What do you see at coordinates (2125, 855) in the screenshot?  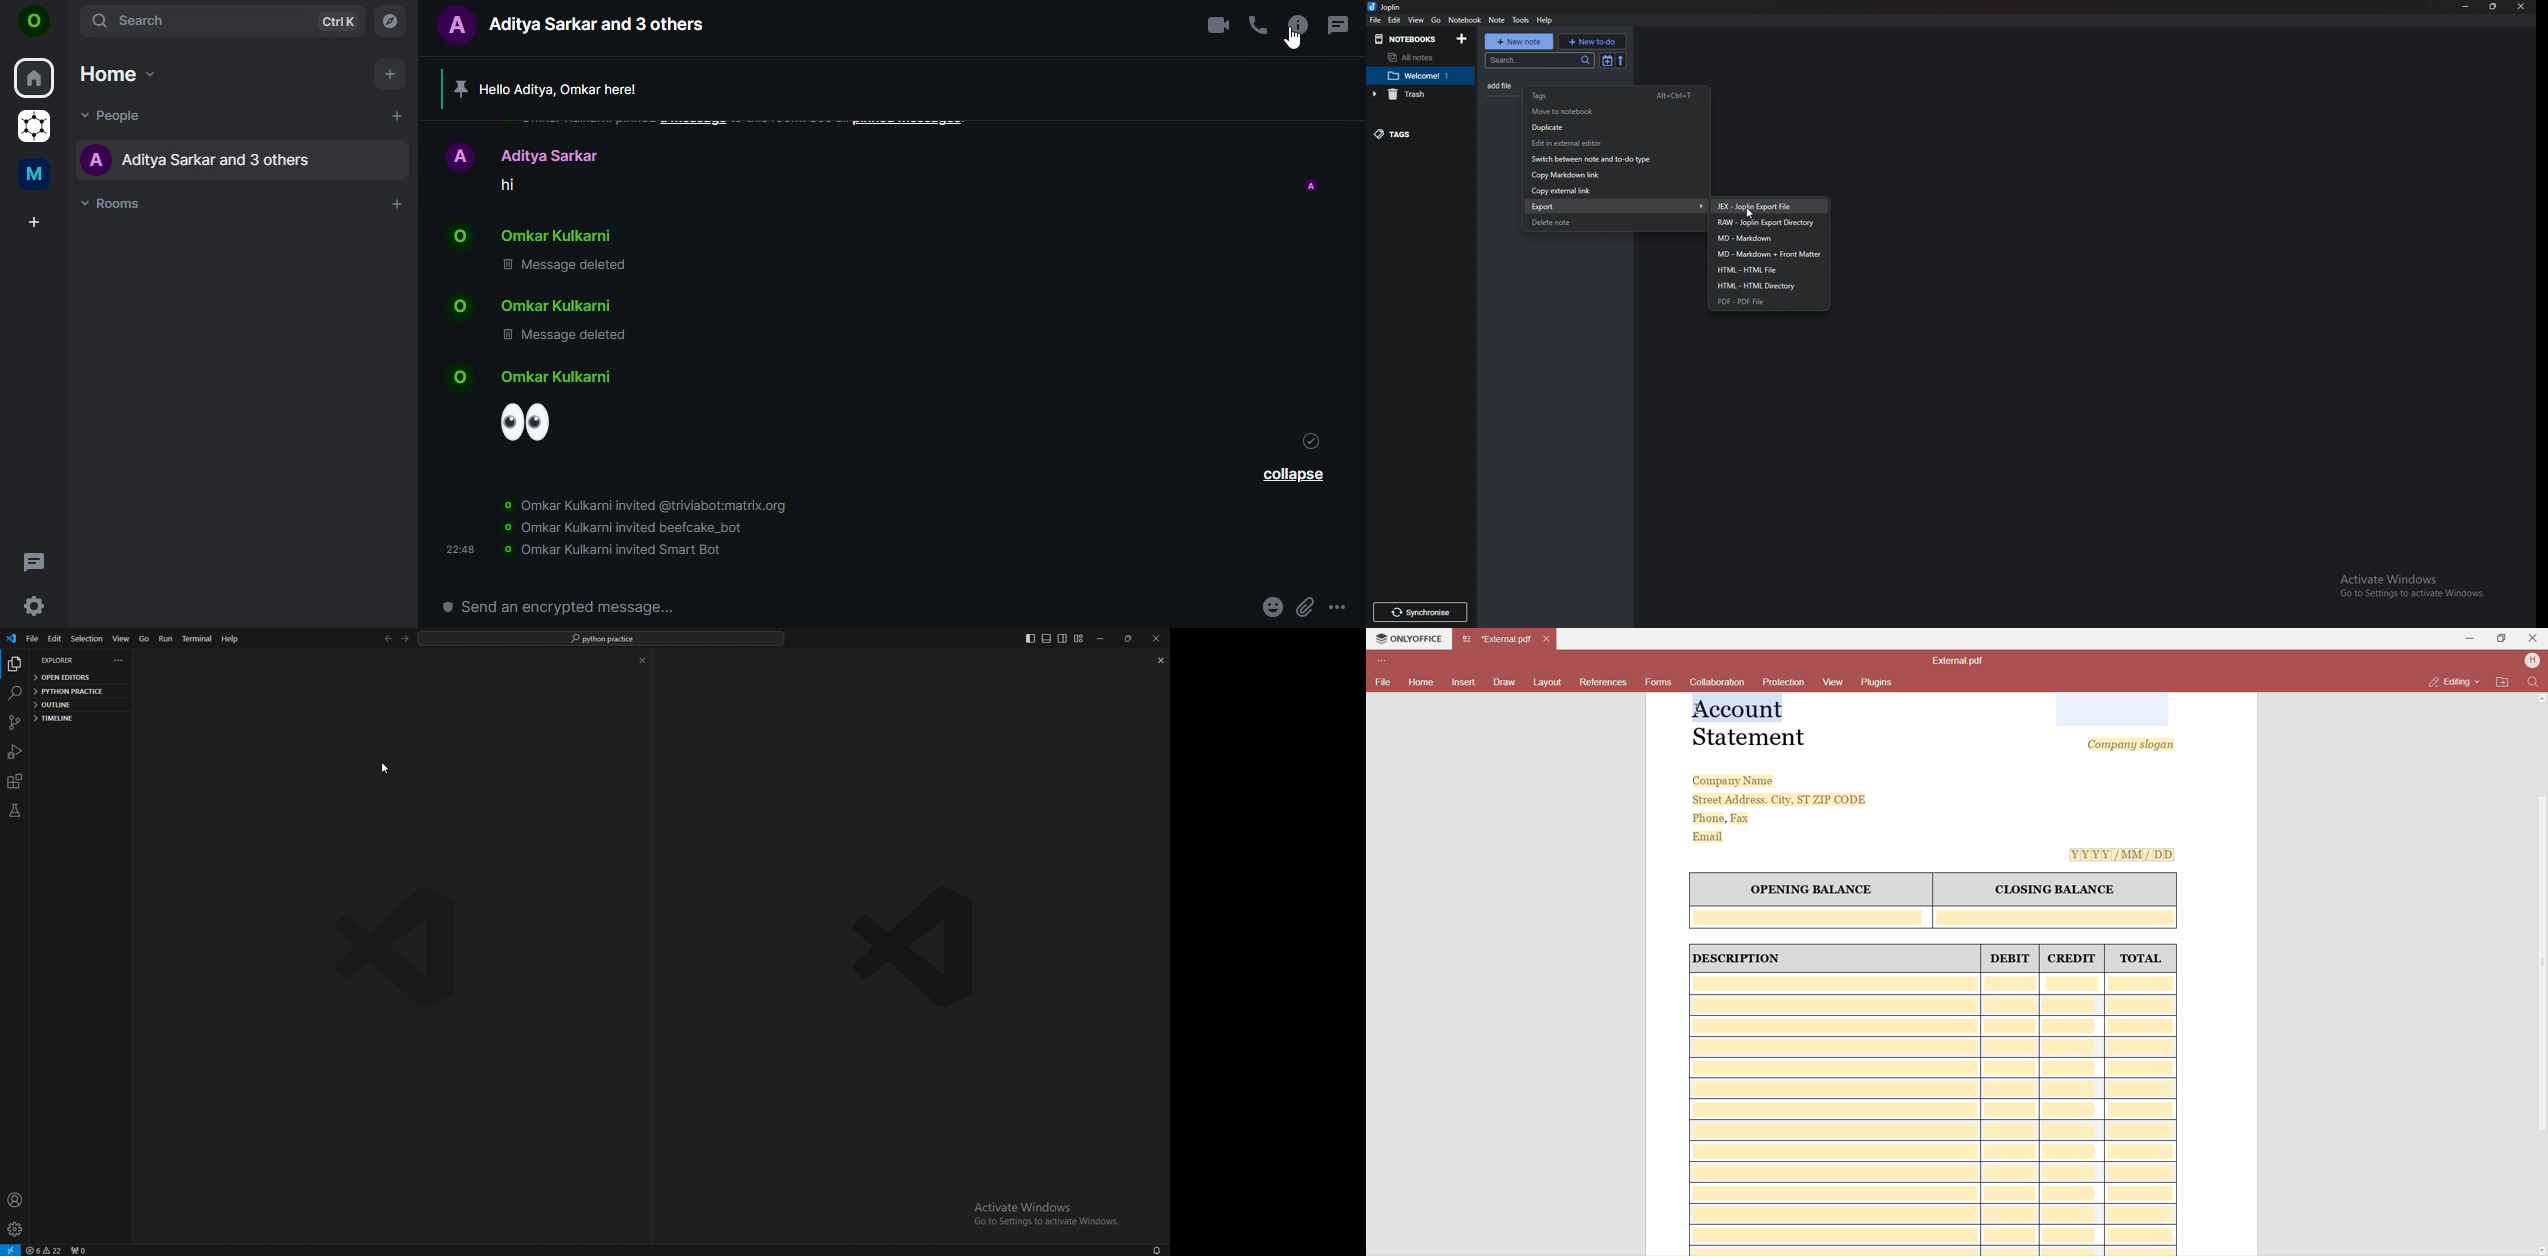 I see `[Y[Y[Y[Y[/MM/ DD]` at bounding box center [2125, 855].